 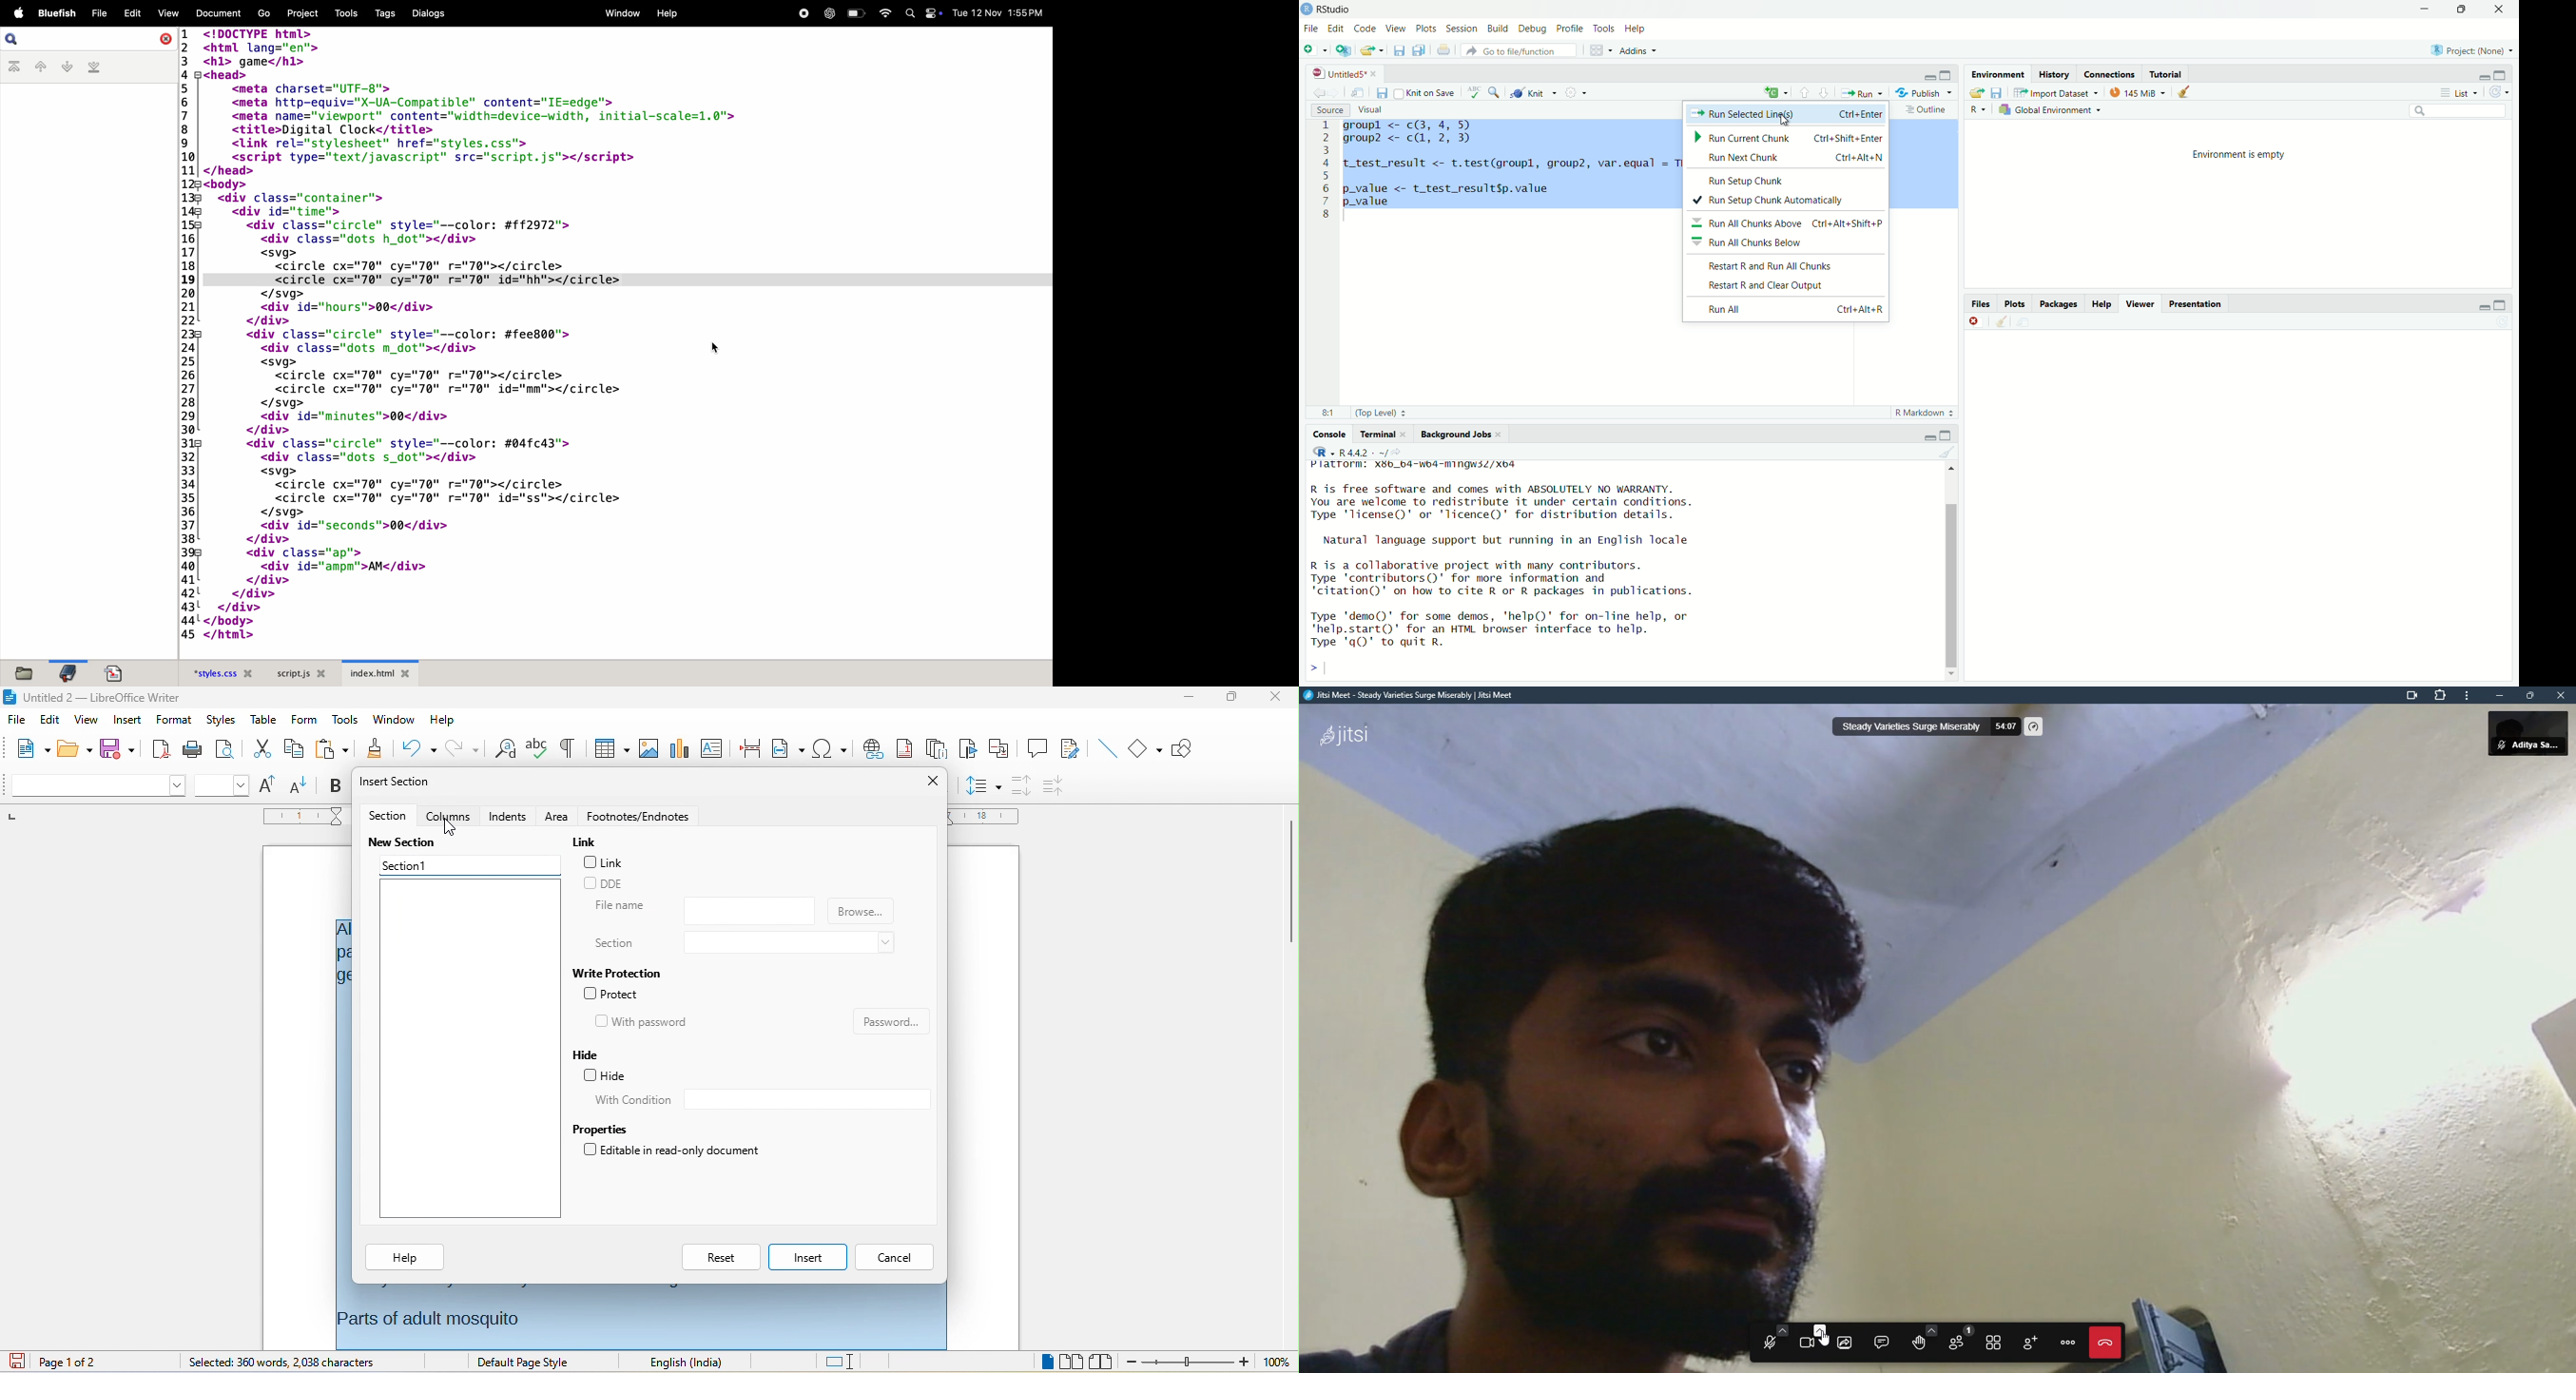 What do you see at coordinates (584, 1054) in the screenshot?
I see `hide` at bounding box center [584, 1054].